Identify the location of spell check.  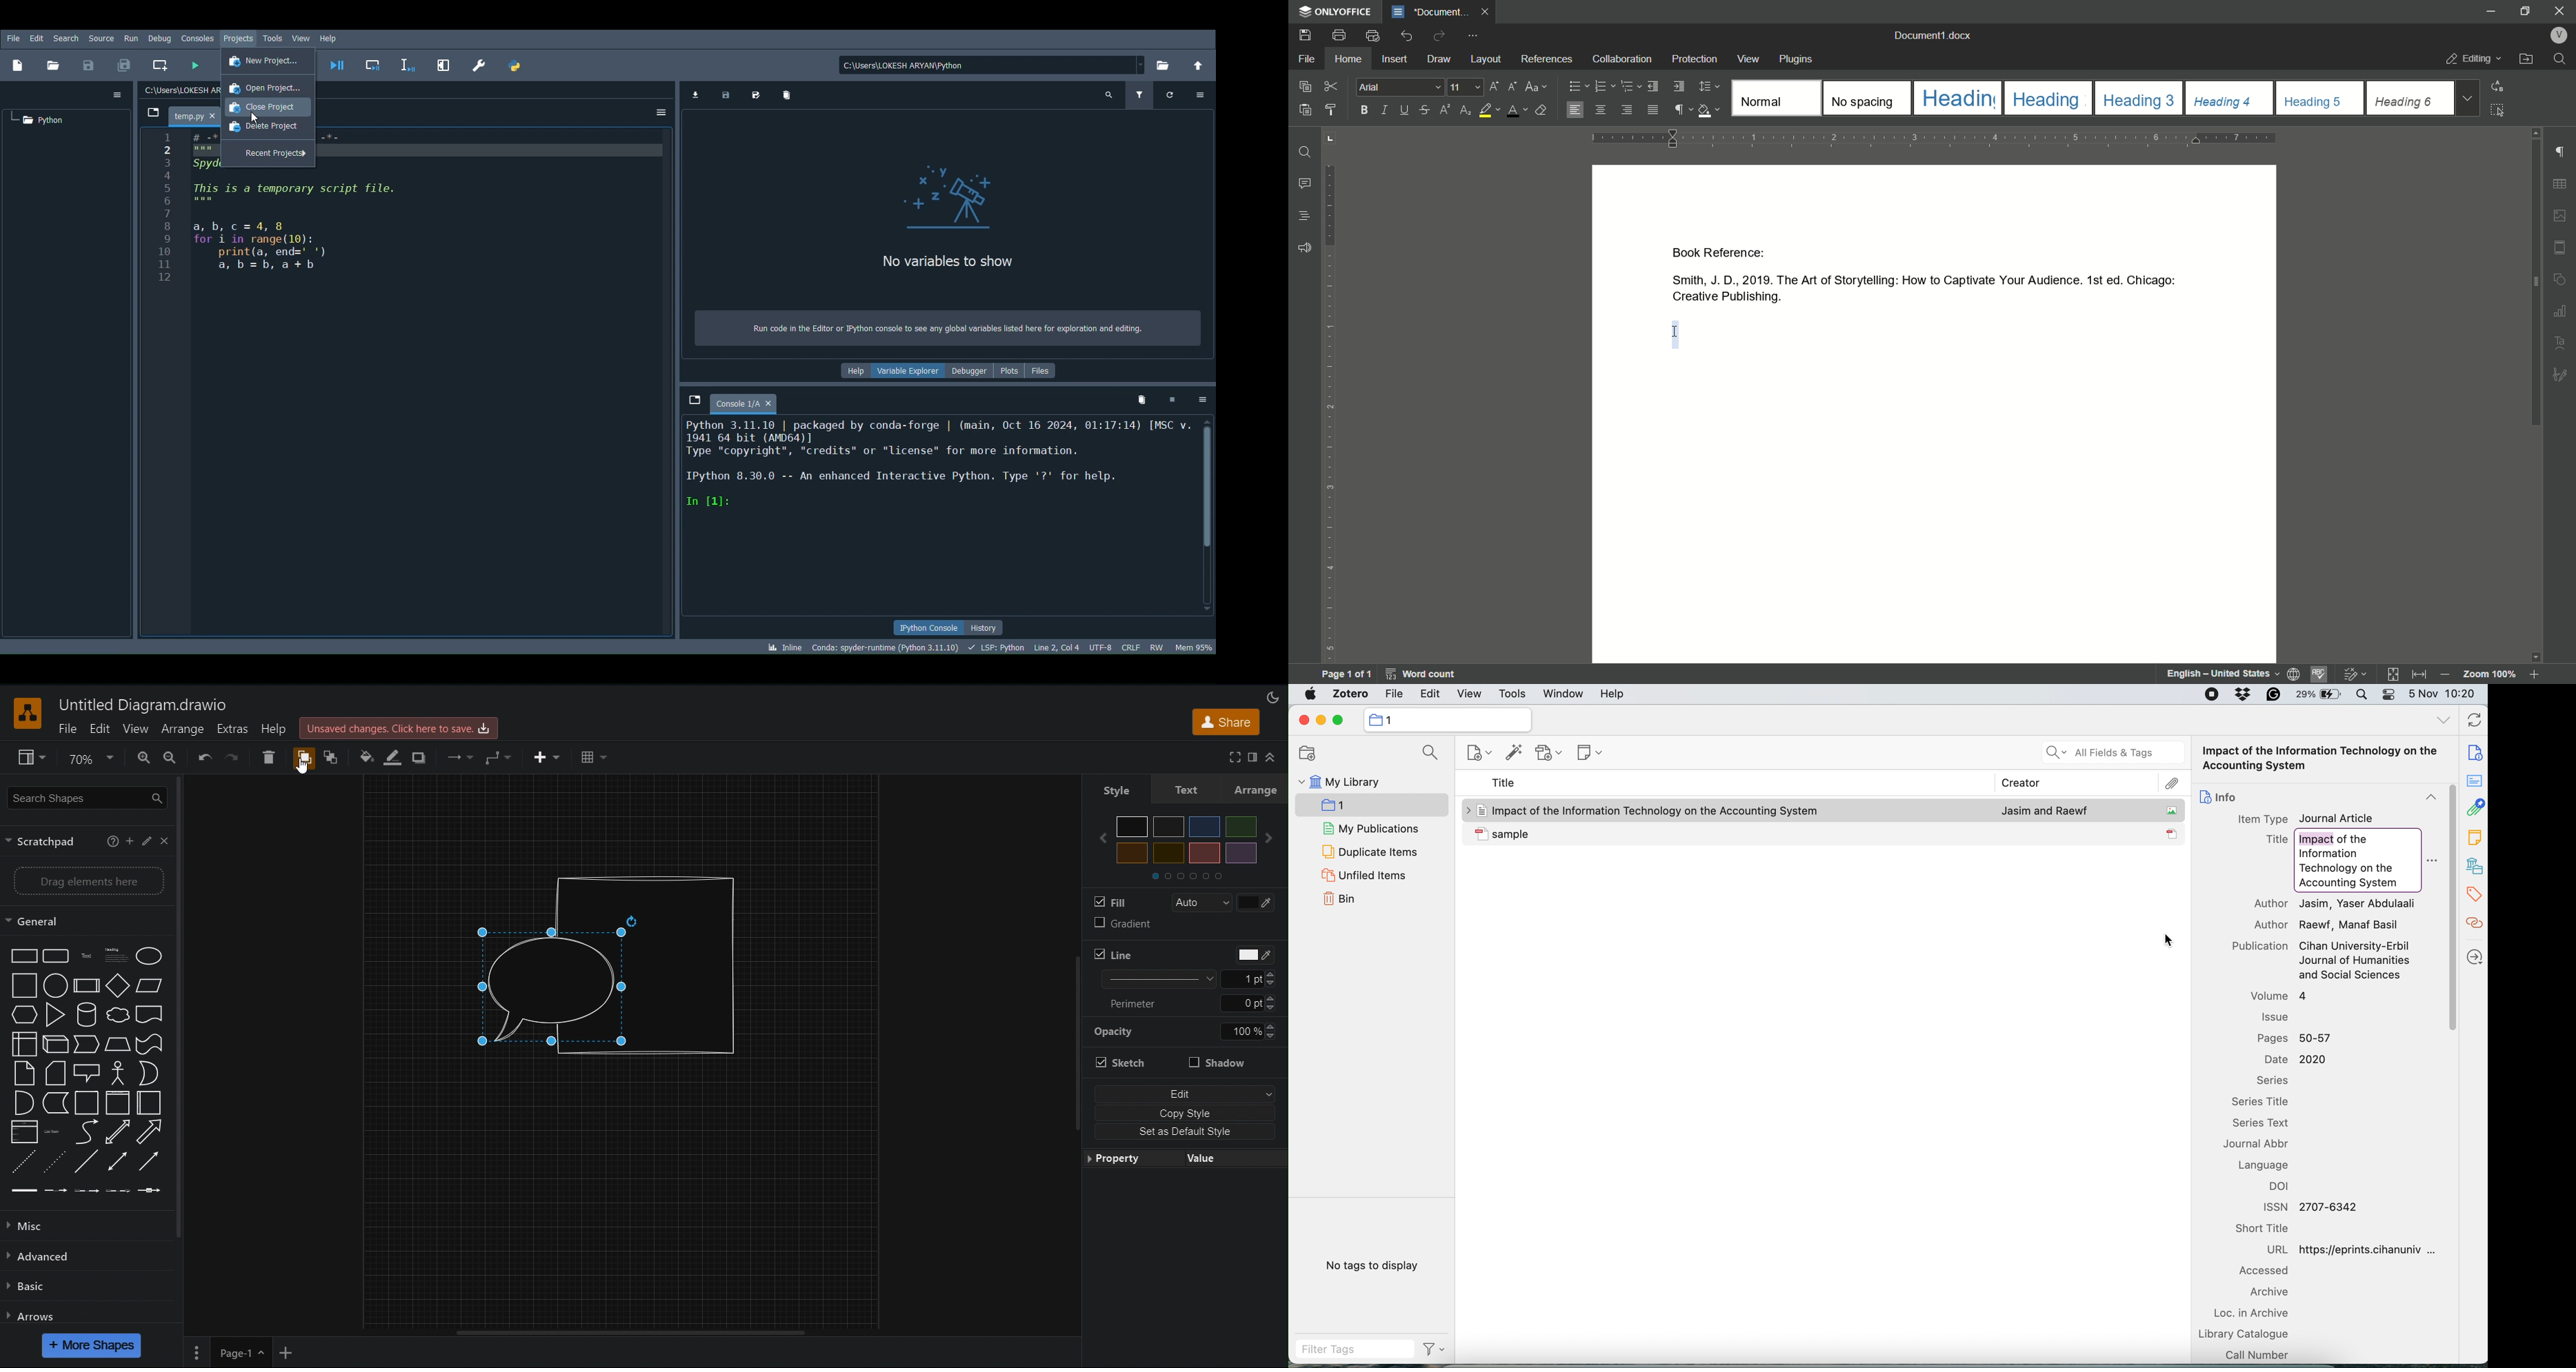
(2319, 673).